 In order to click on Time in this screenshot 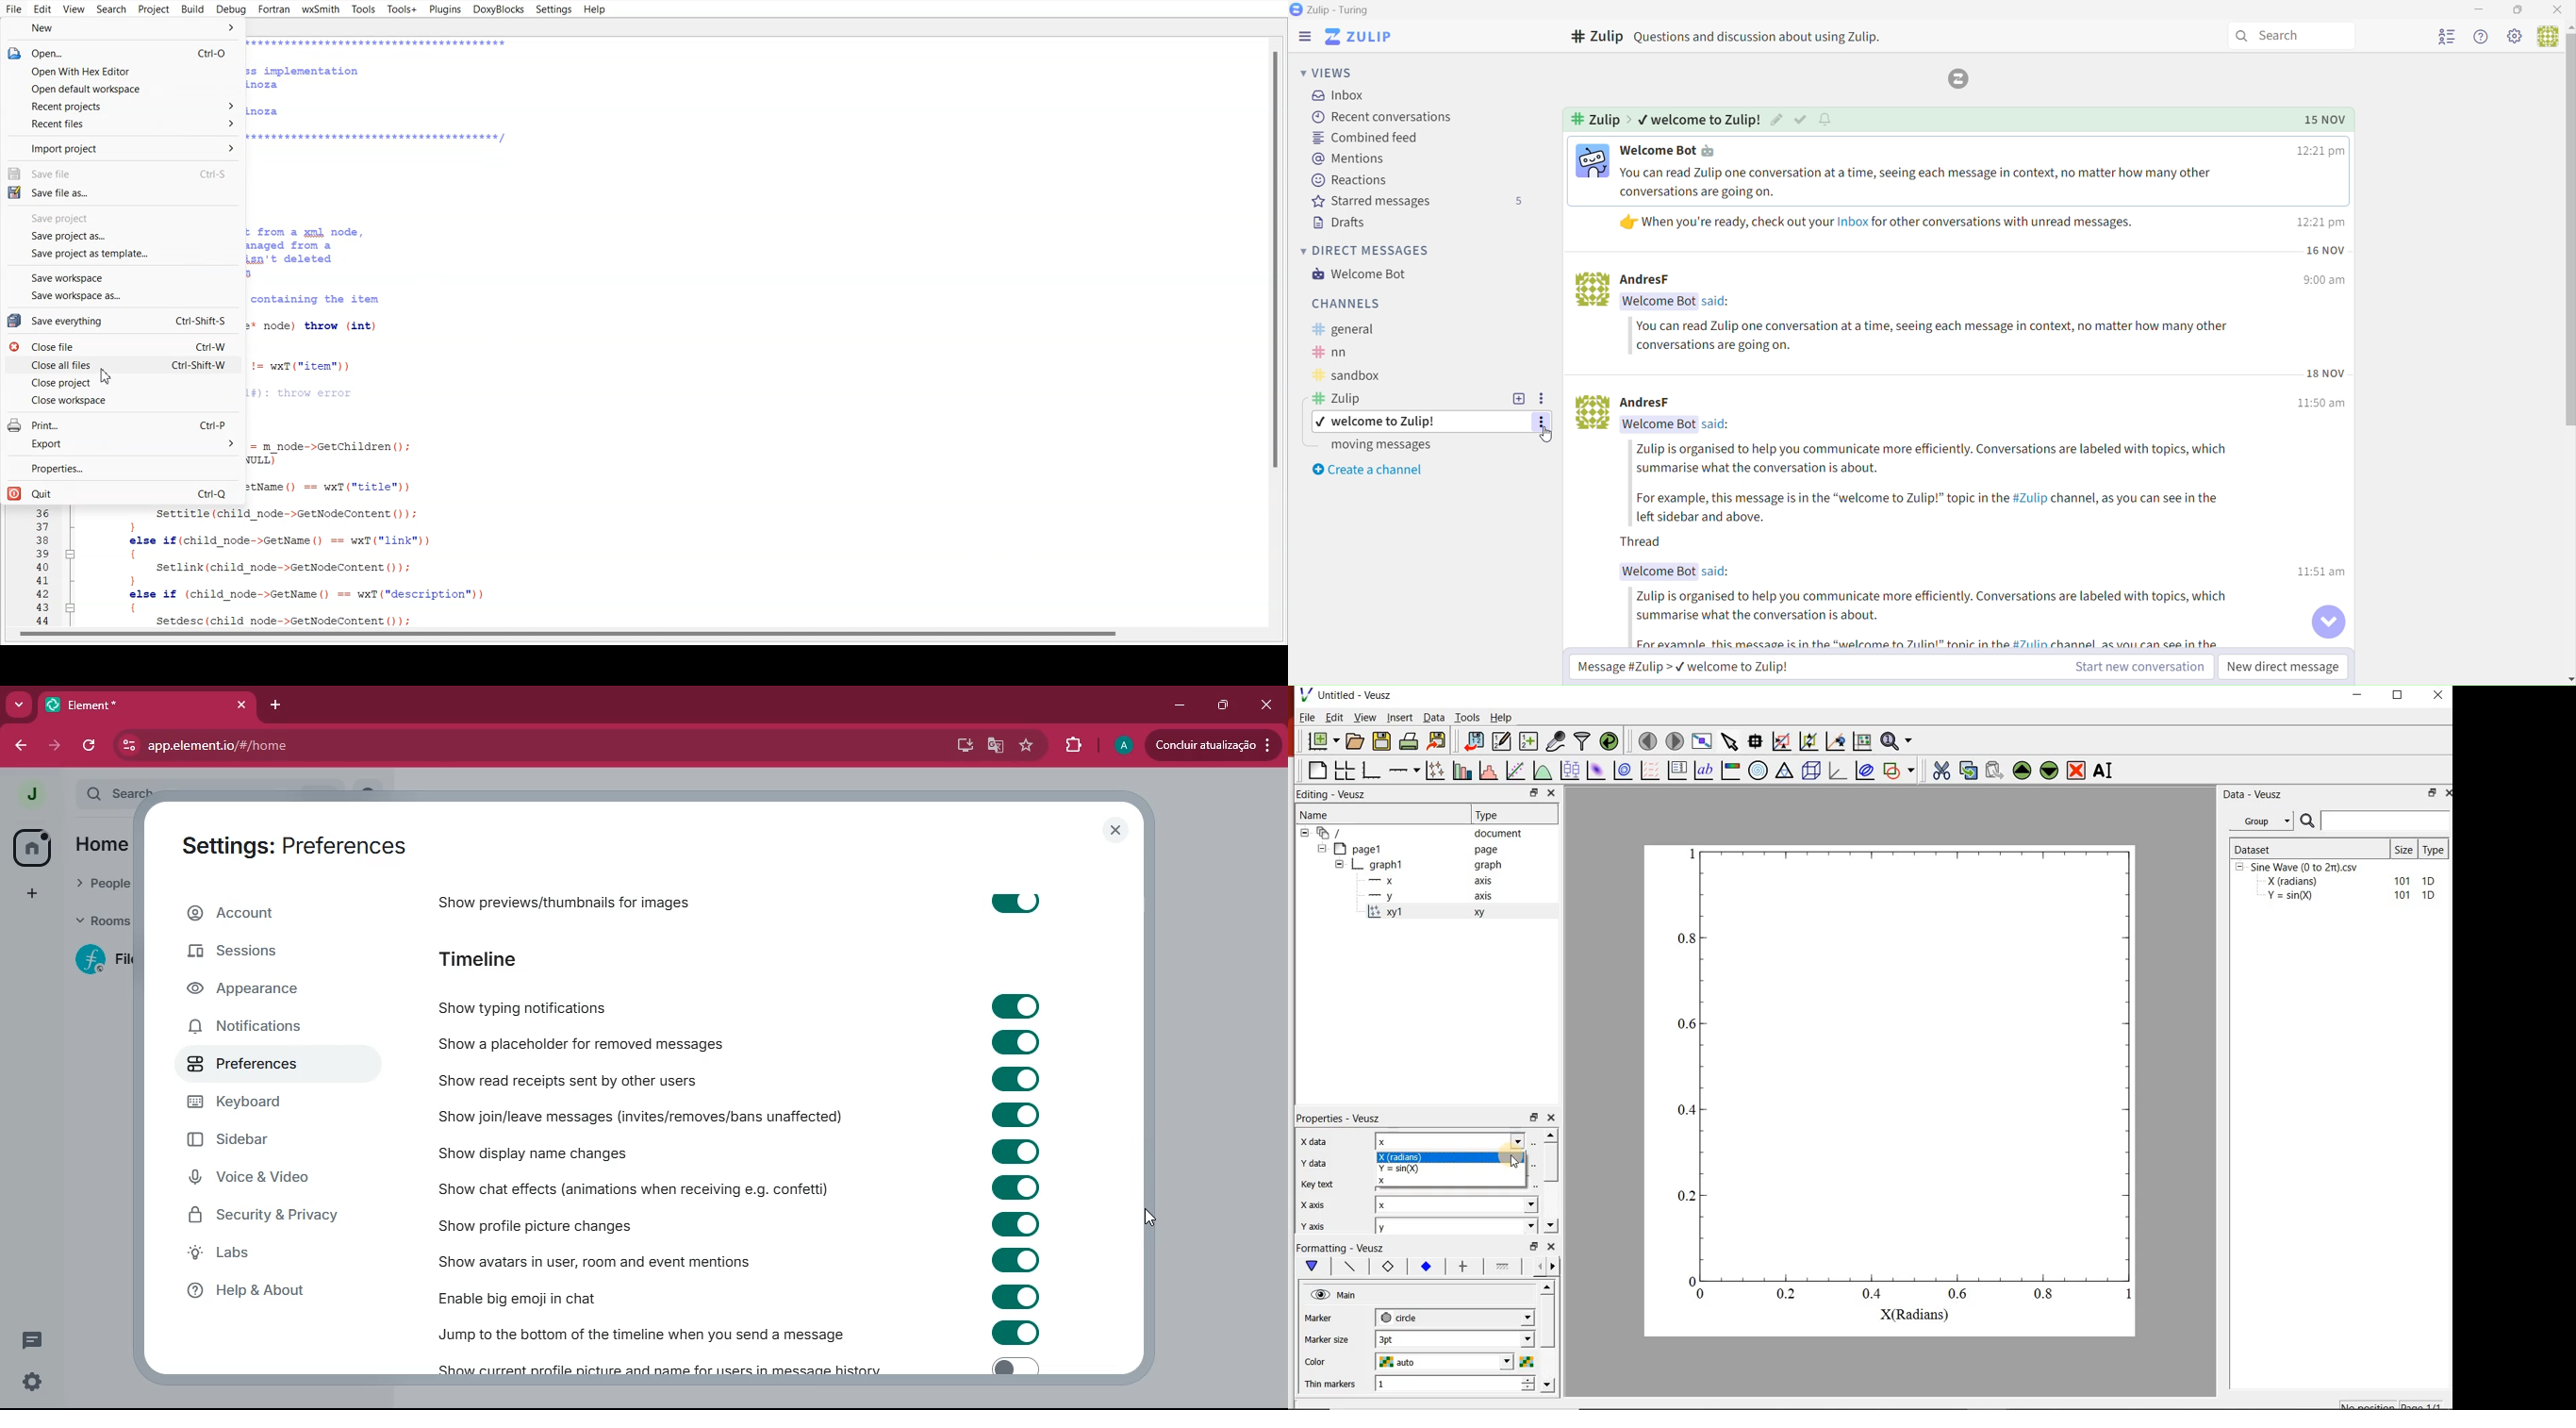, I will do `click(2324, 281)`.